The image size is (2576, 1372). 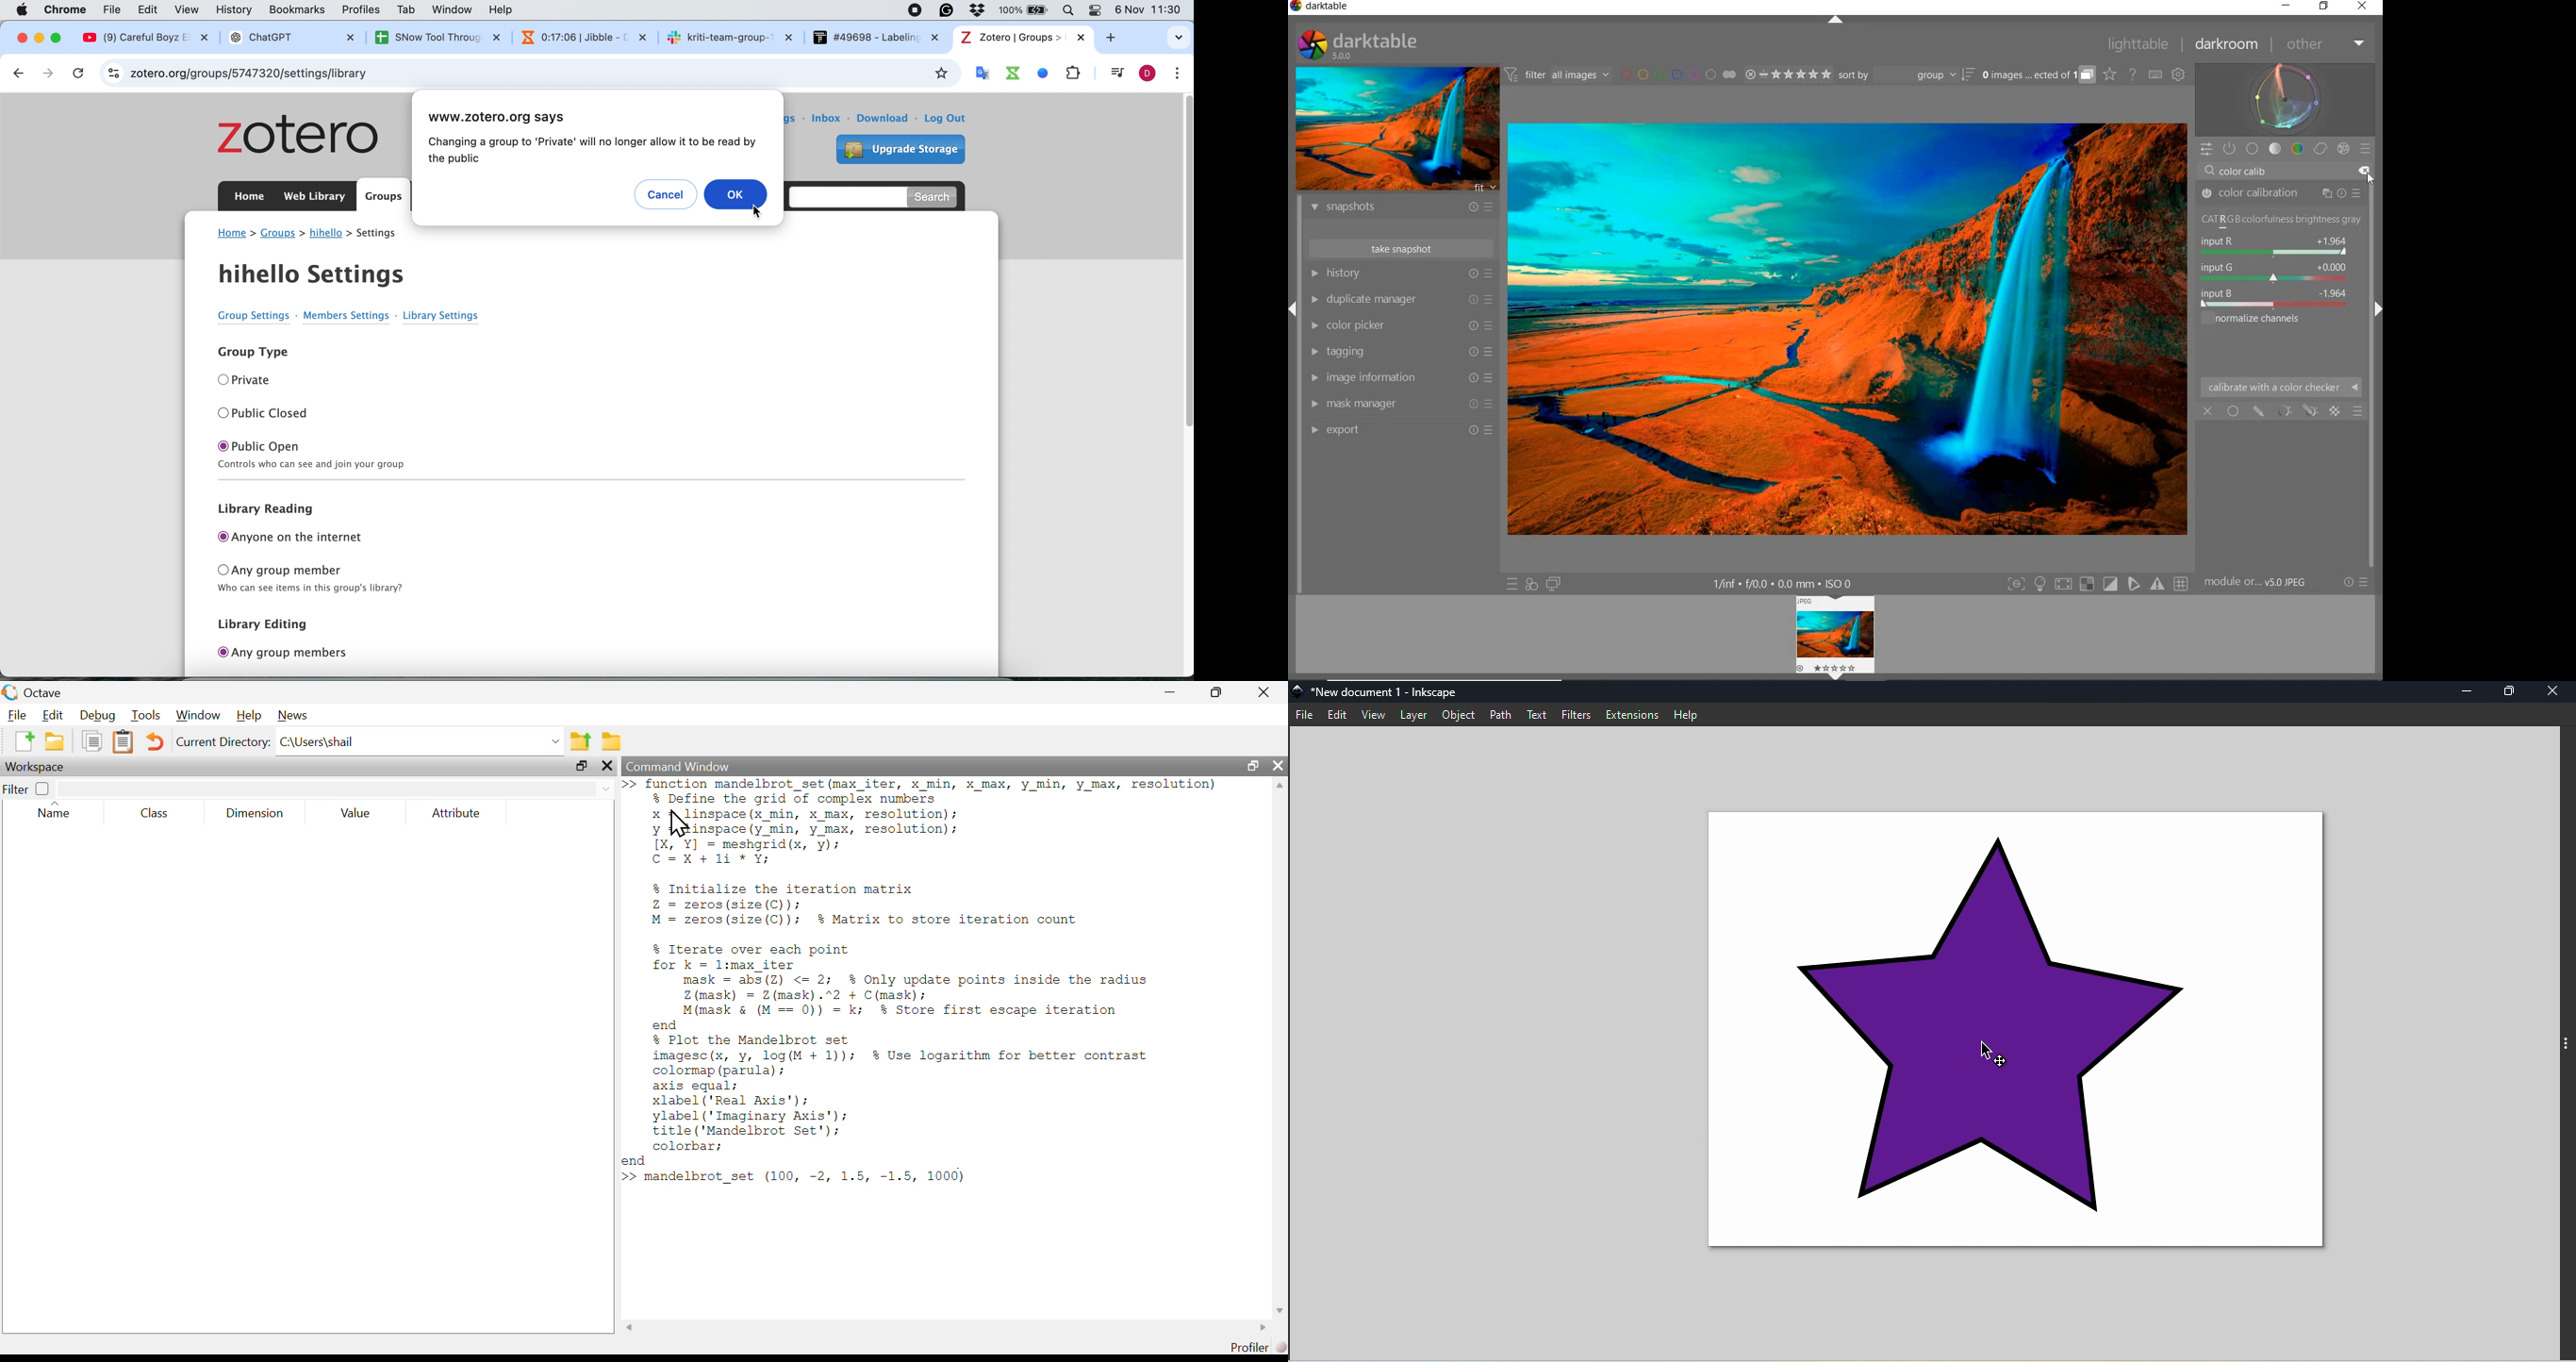 I want to click on QUICK ACCESS PANEL, so click(x=2207, y=149).